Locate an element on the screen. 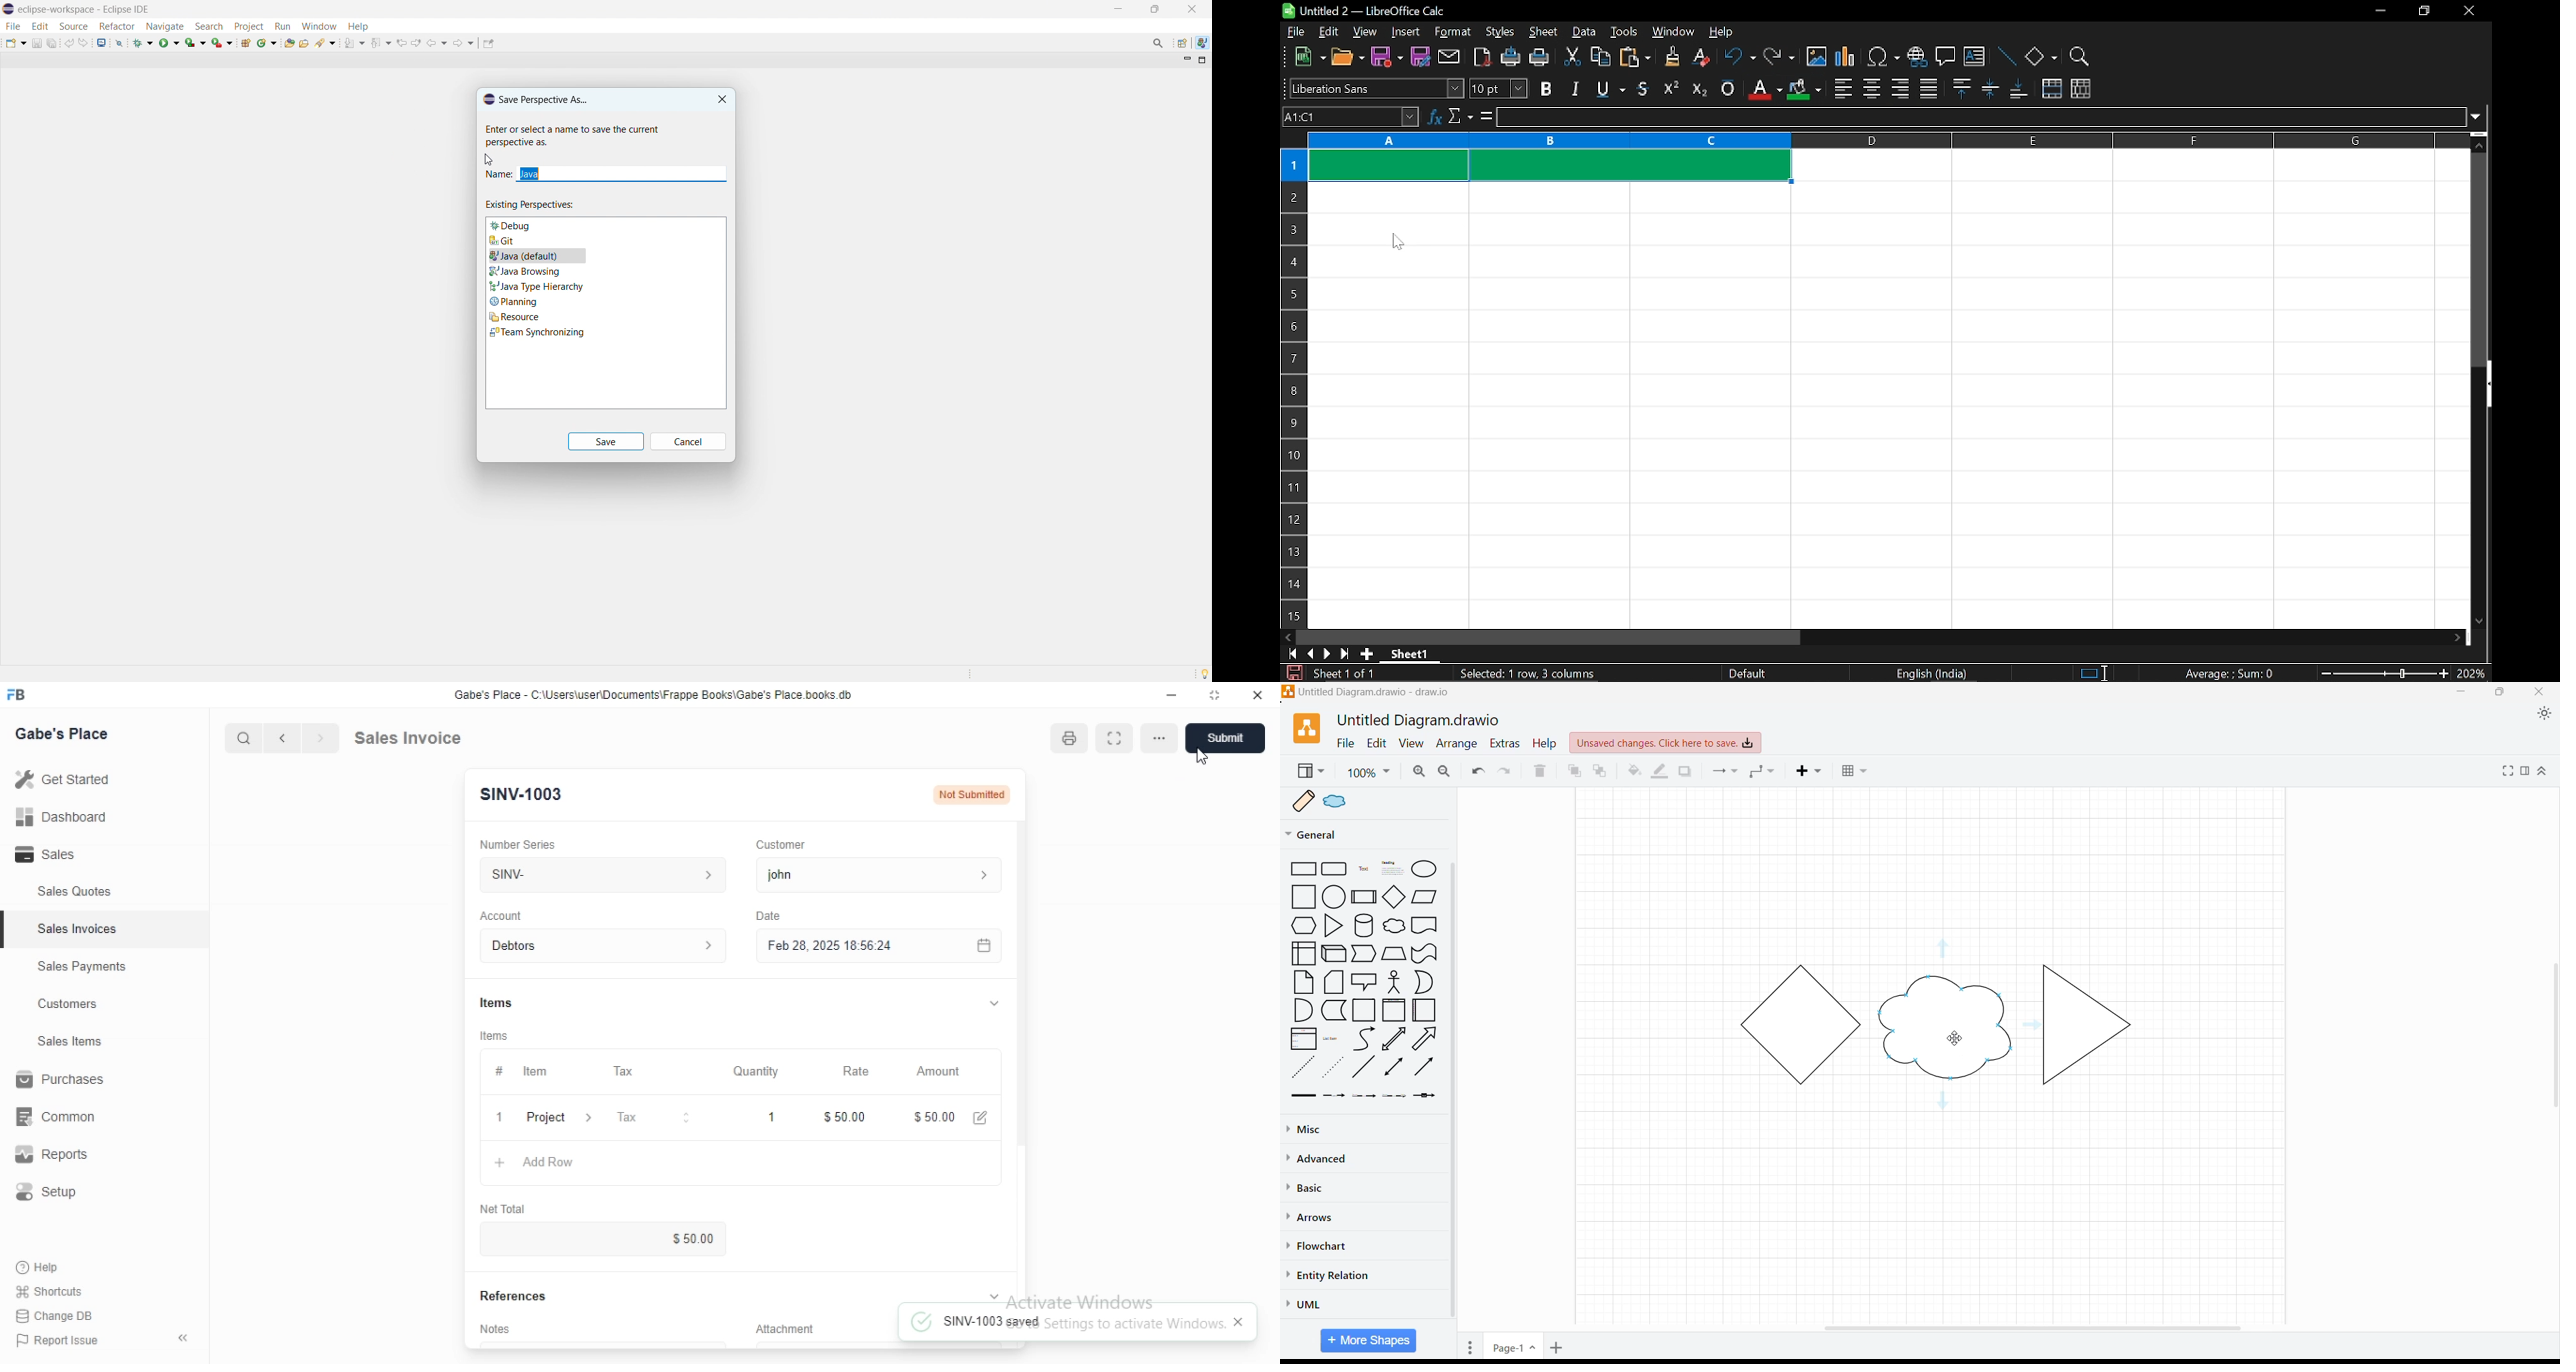  view is located at coordinates (1363, 32).